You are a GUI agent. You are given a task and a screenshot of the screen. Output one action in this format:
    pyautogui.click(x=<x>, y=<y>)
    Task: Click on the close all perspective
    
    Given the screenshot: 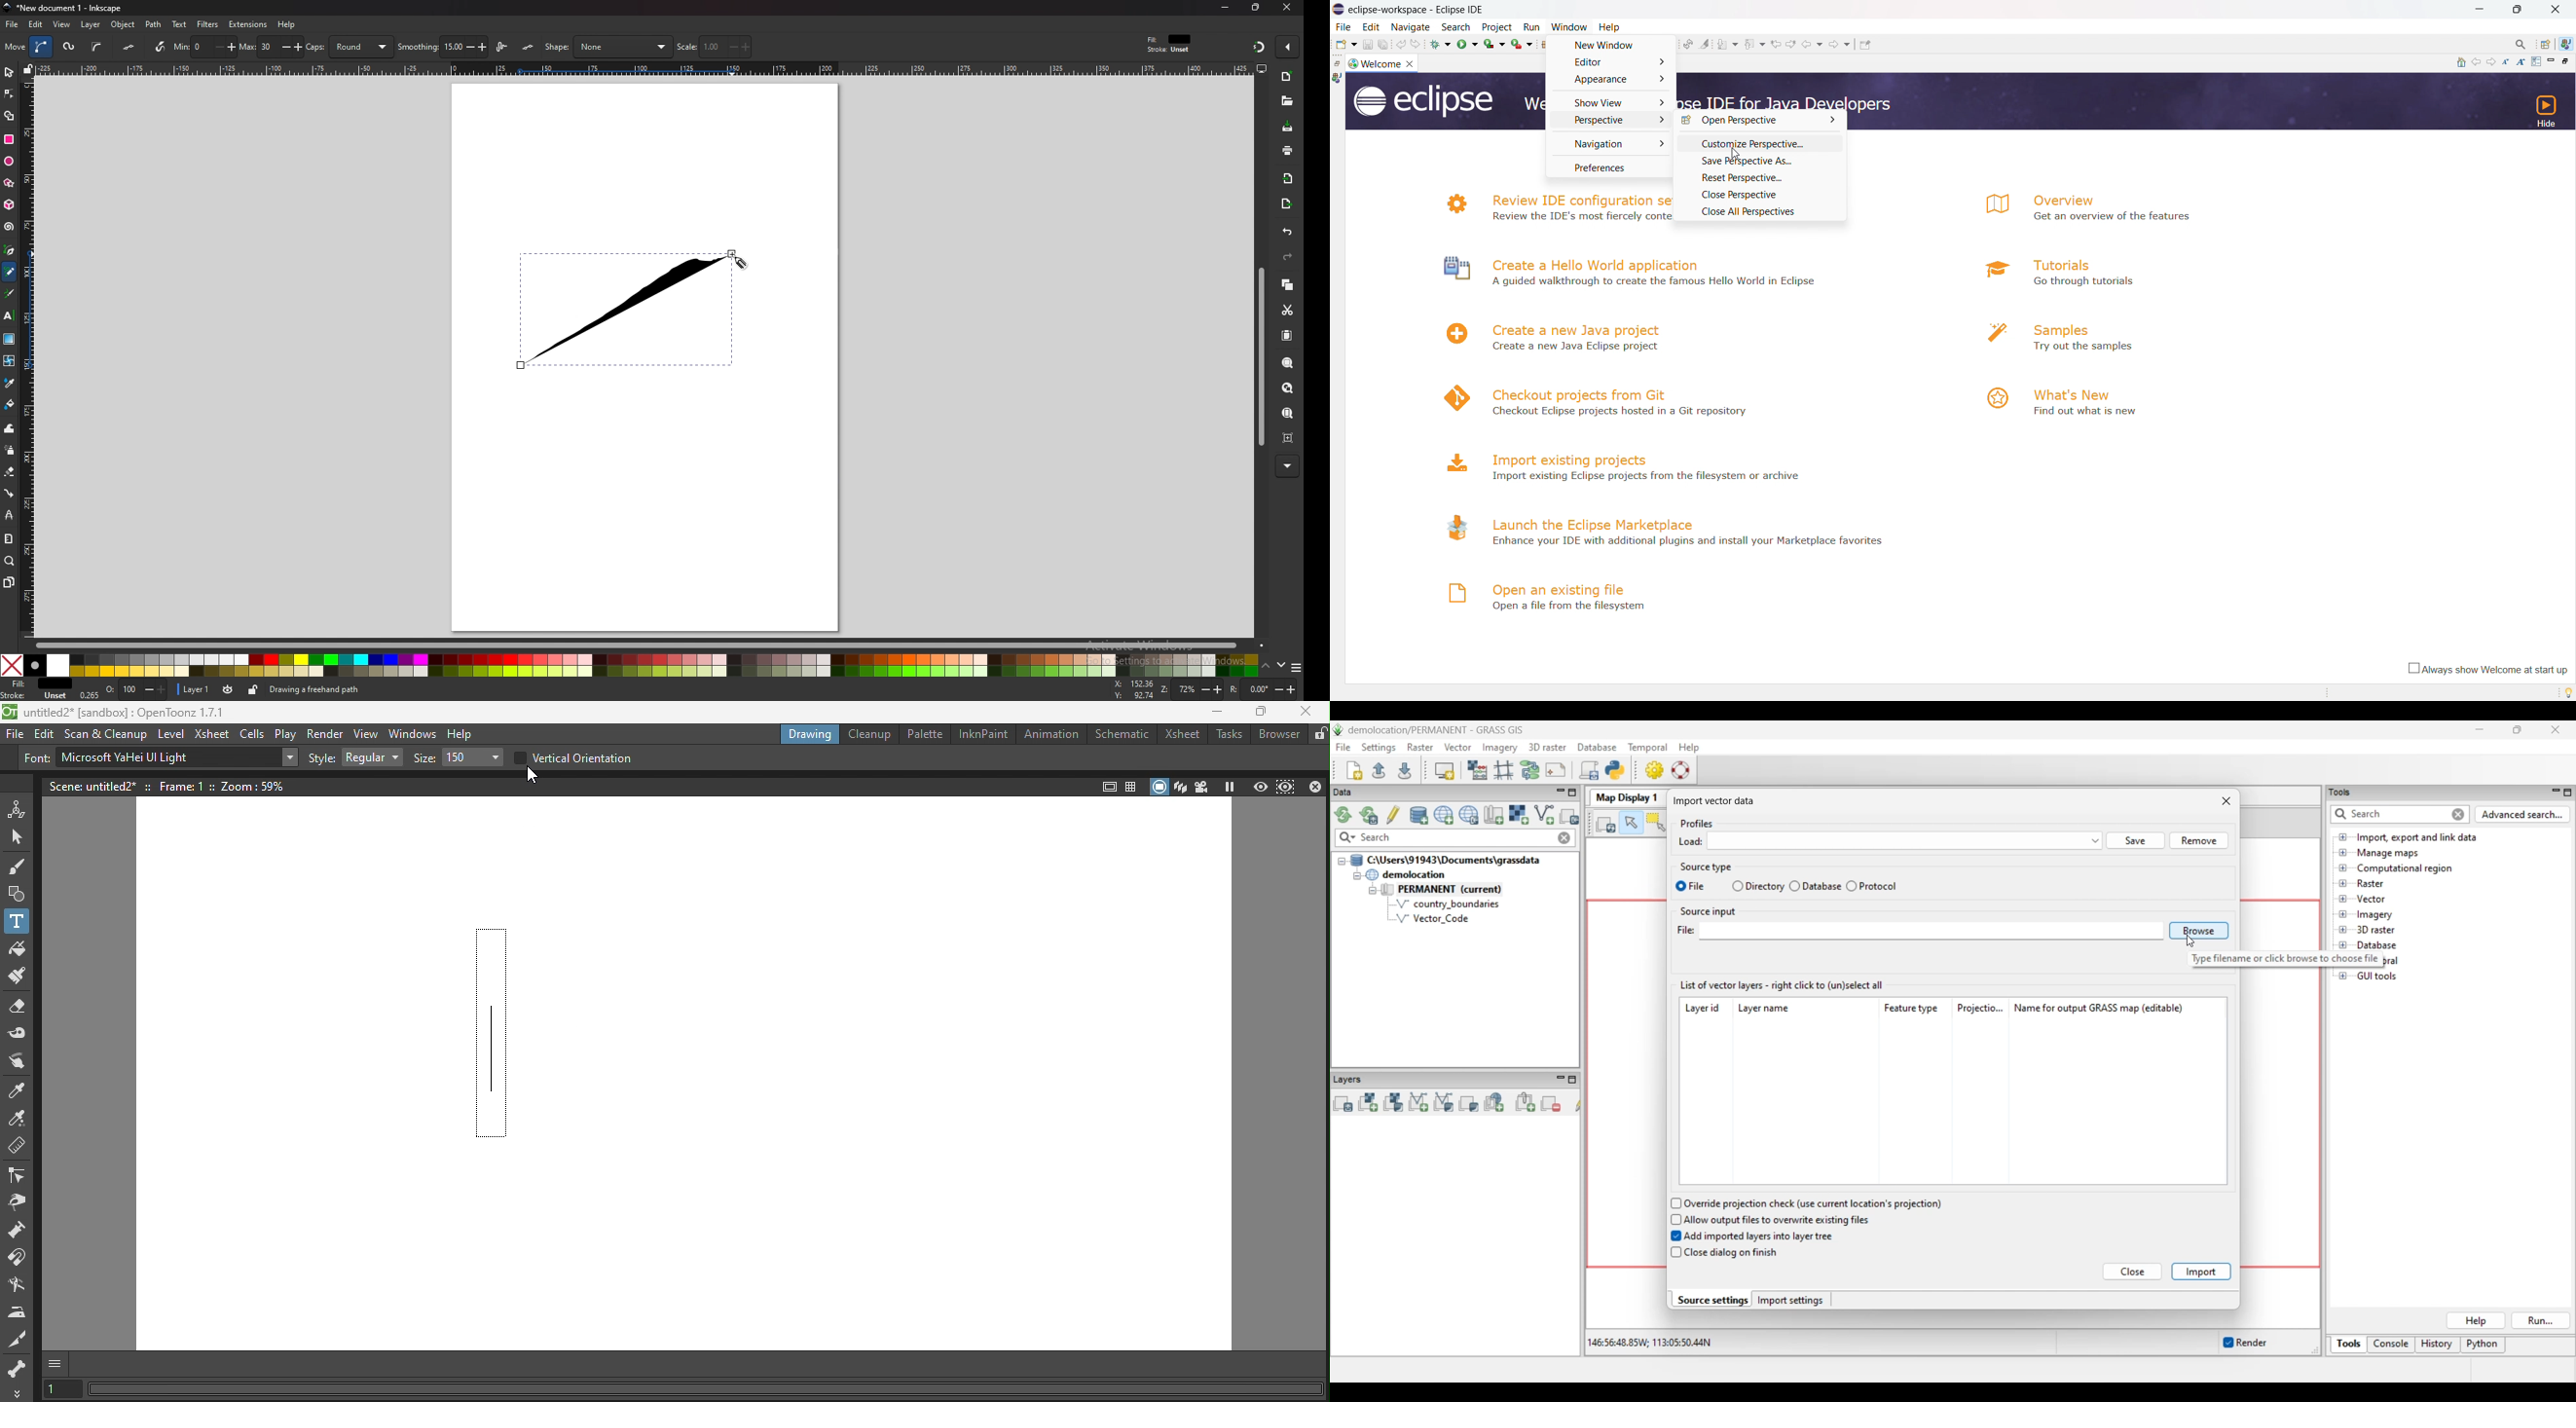 What is the action you would take?
    pyautogui.click(x=1760, y=210)
    